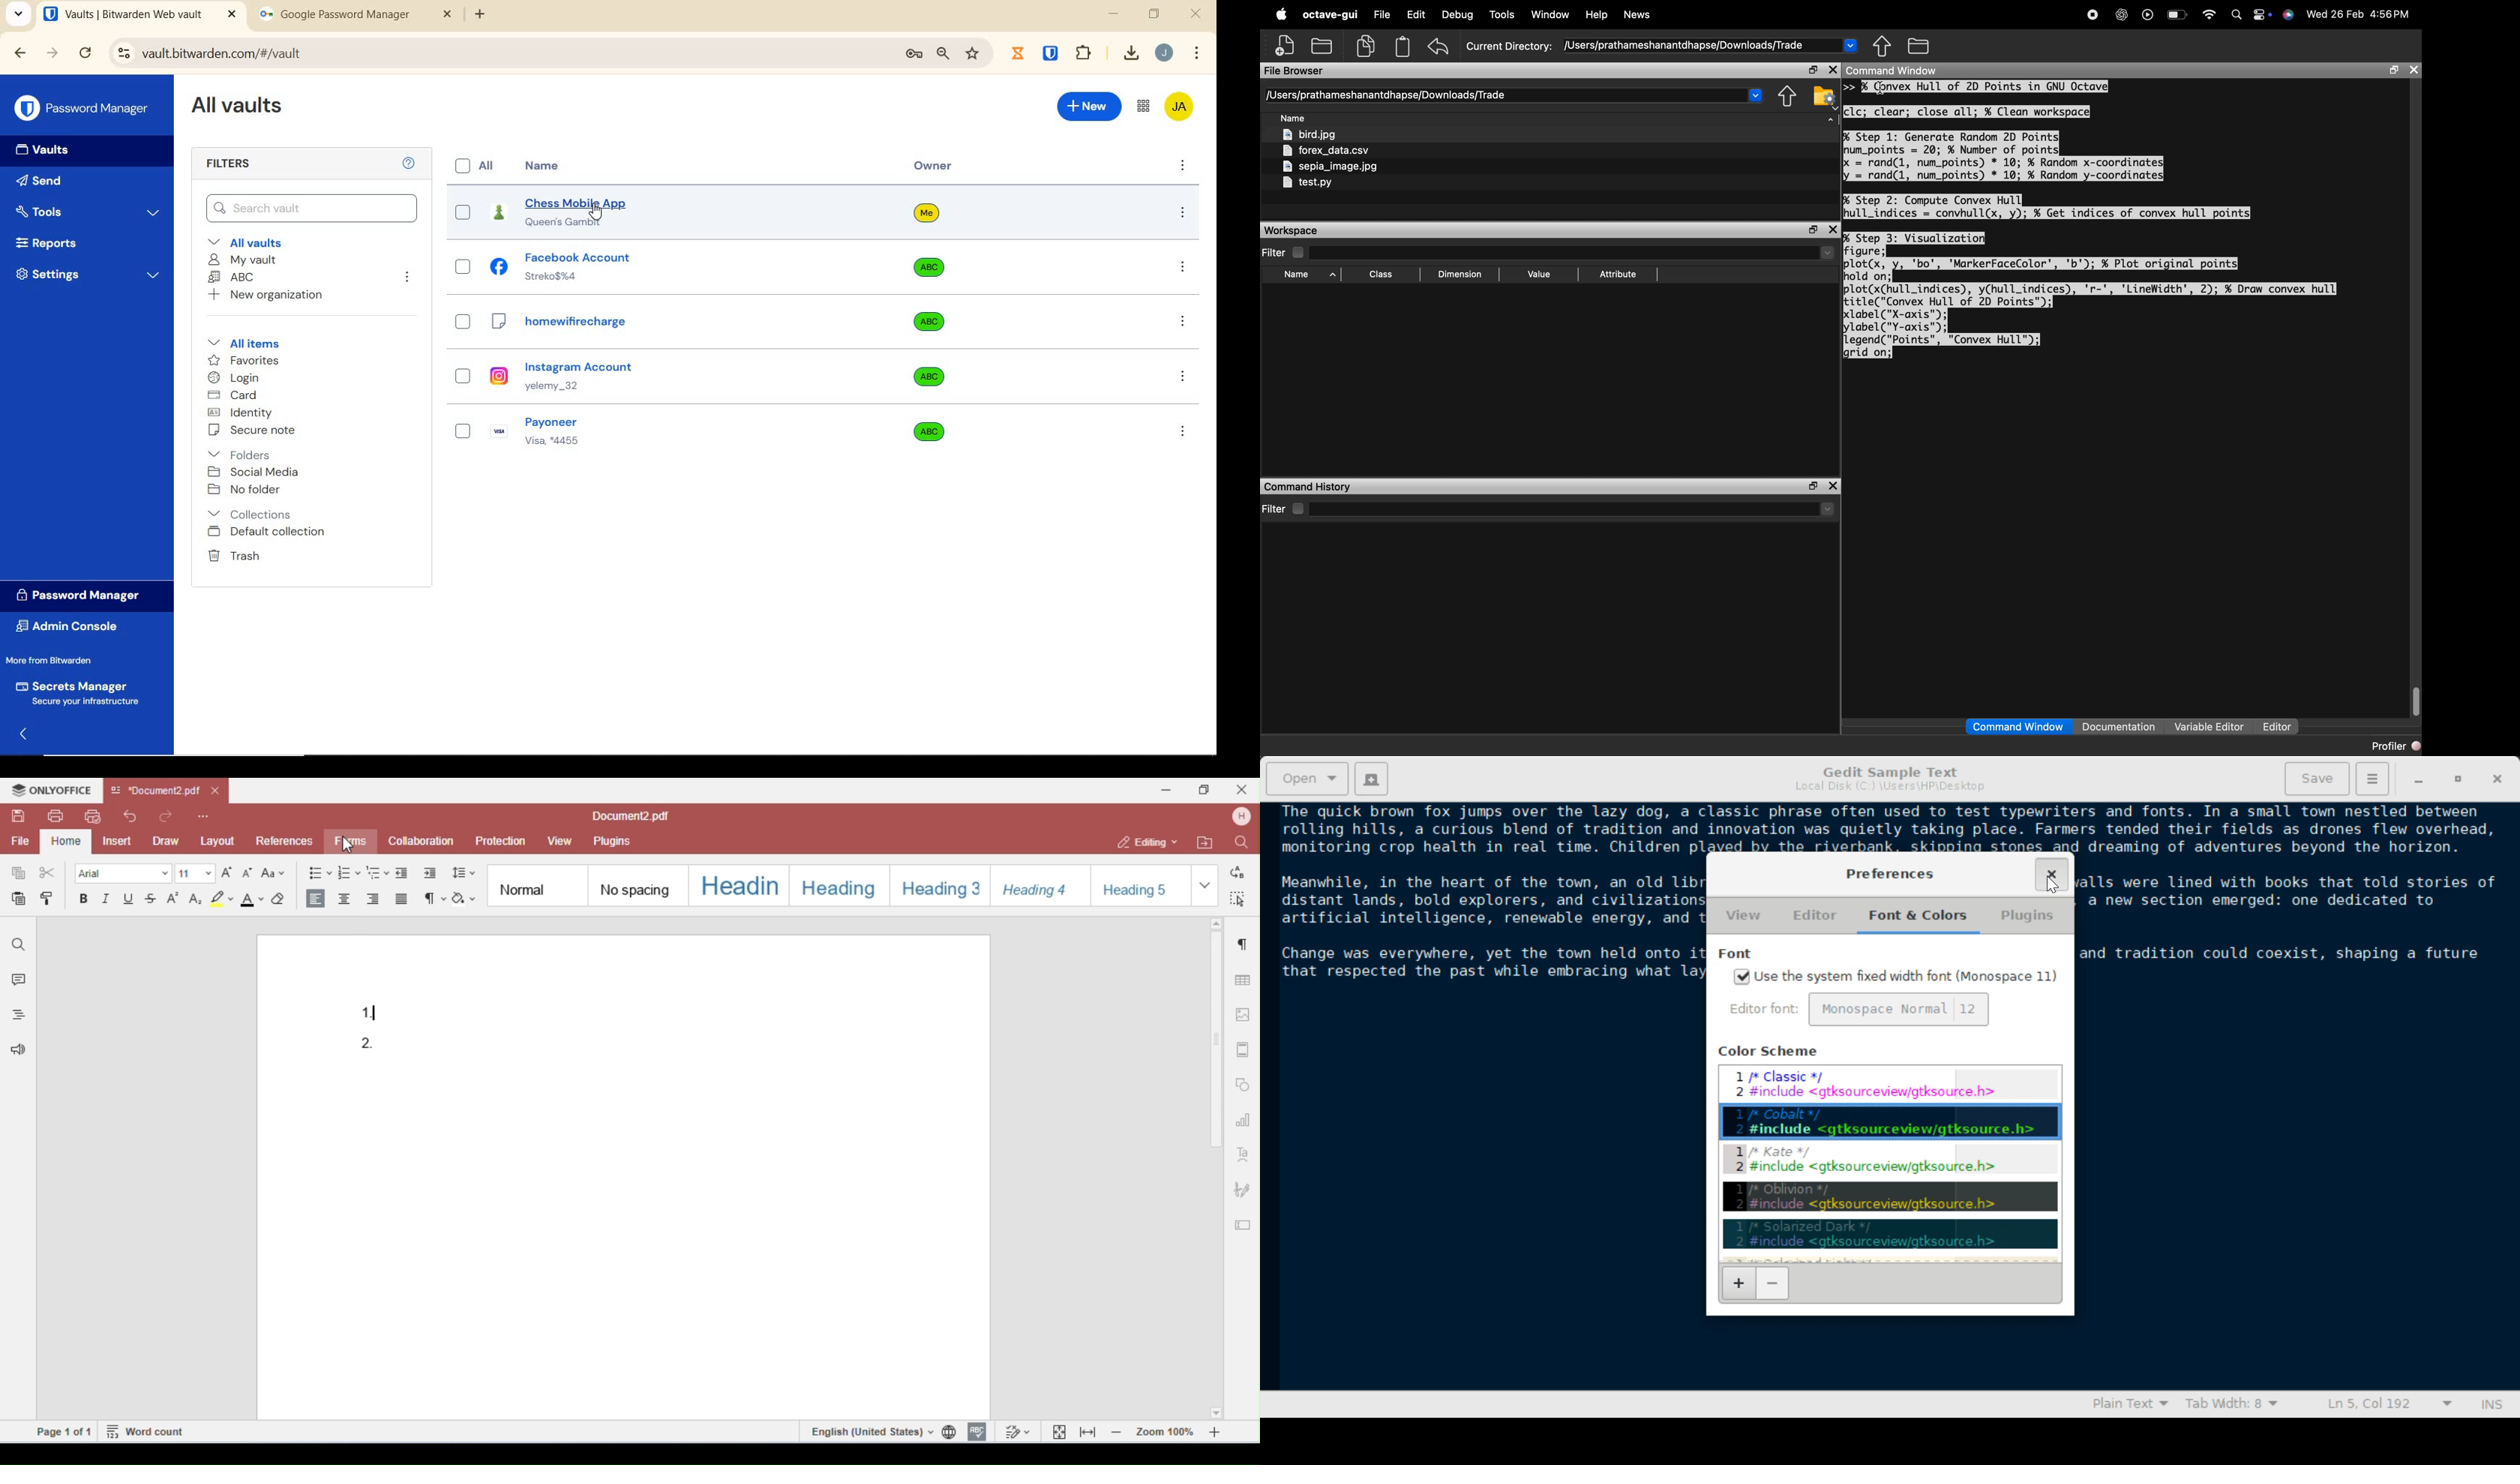  What do you see at coordinates (1310, 274) in the screenshot?
I see `Name ^` at bounding box center [1310, 274].